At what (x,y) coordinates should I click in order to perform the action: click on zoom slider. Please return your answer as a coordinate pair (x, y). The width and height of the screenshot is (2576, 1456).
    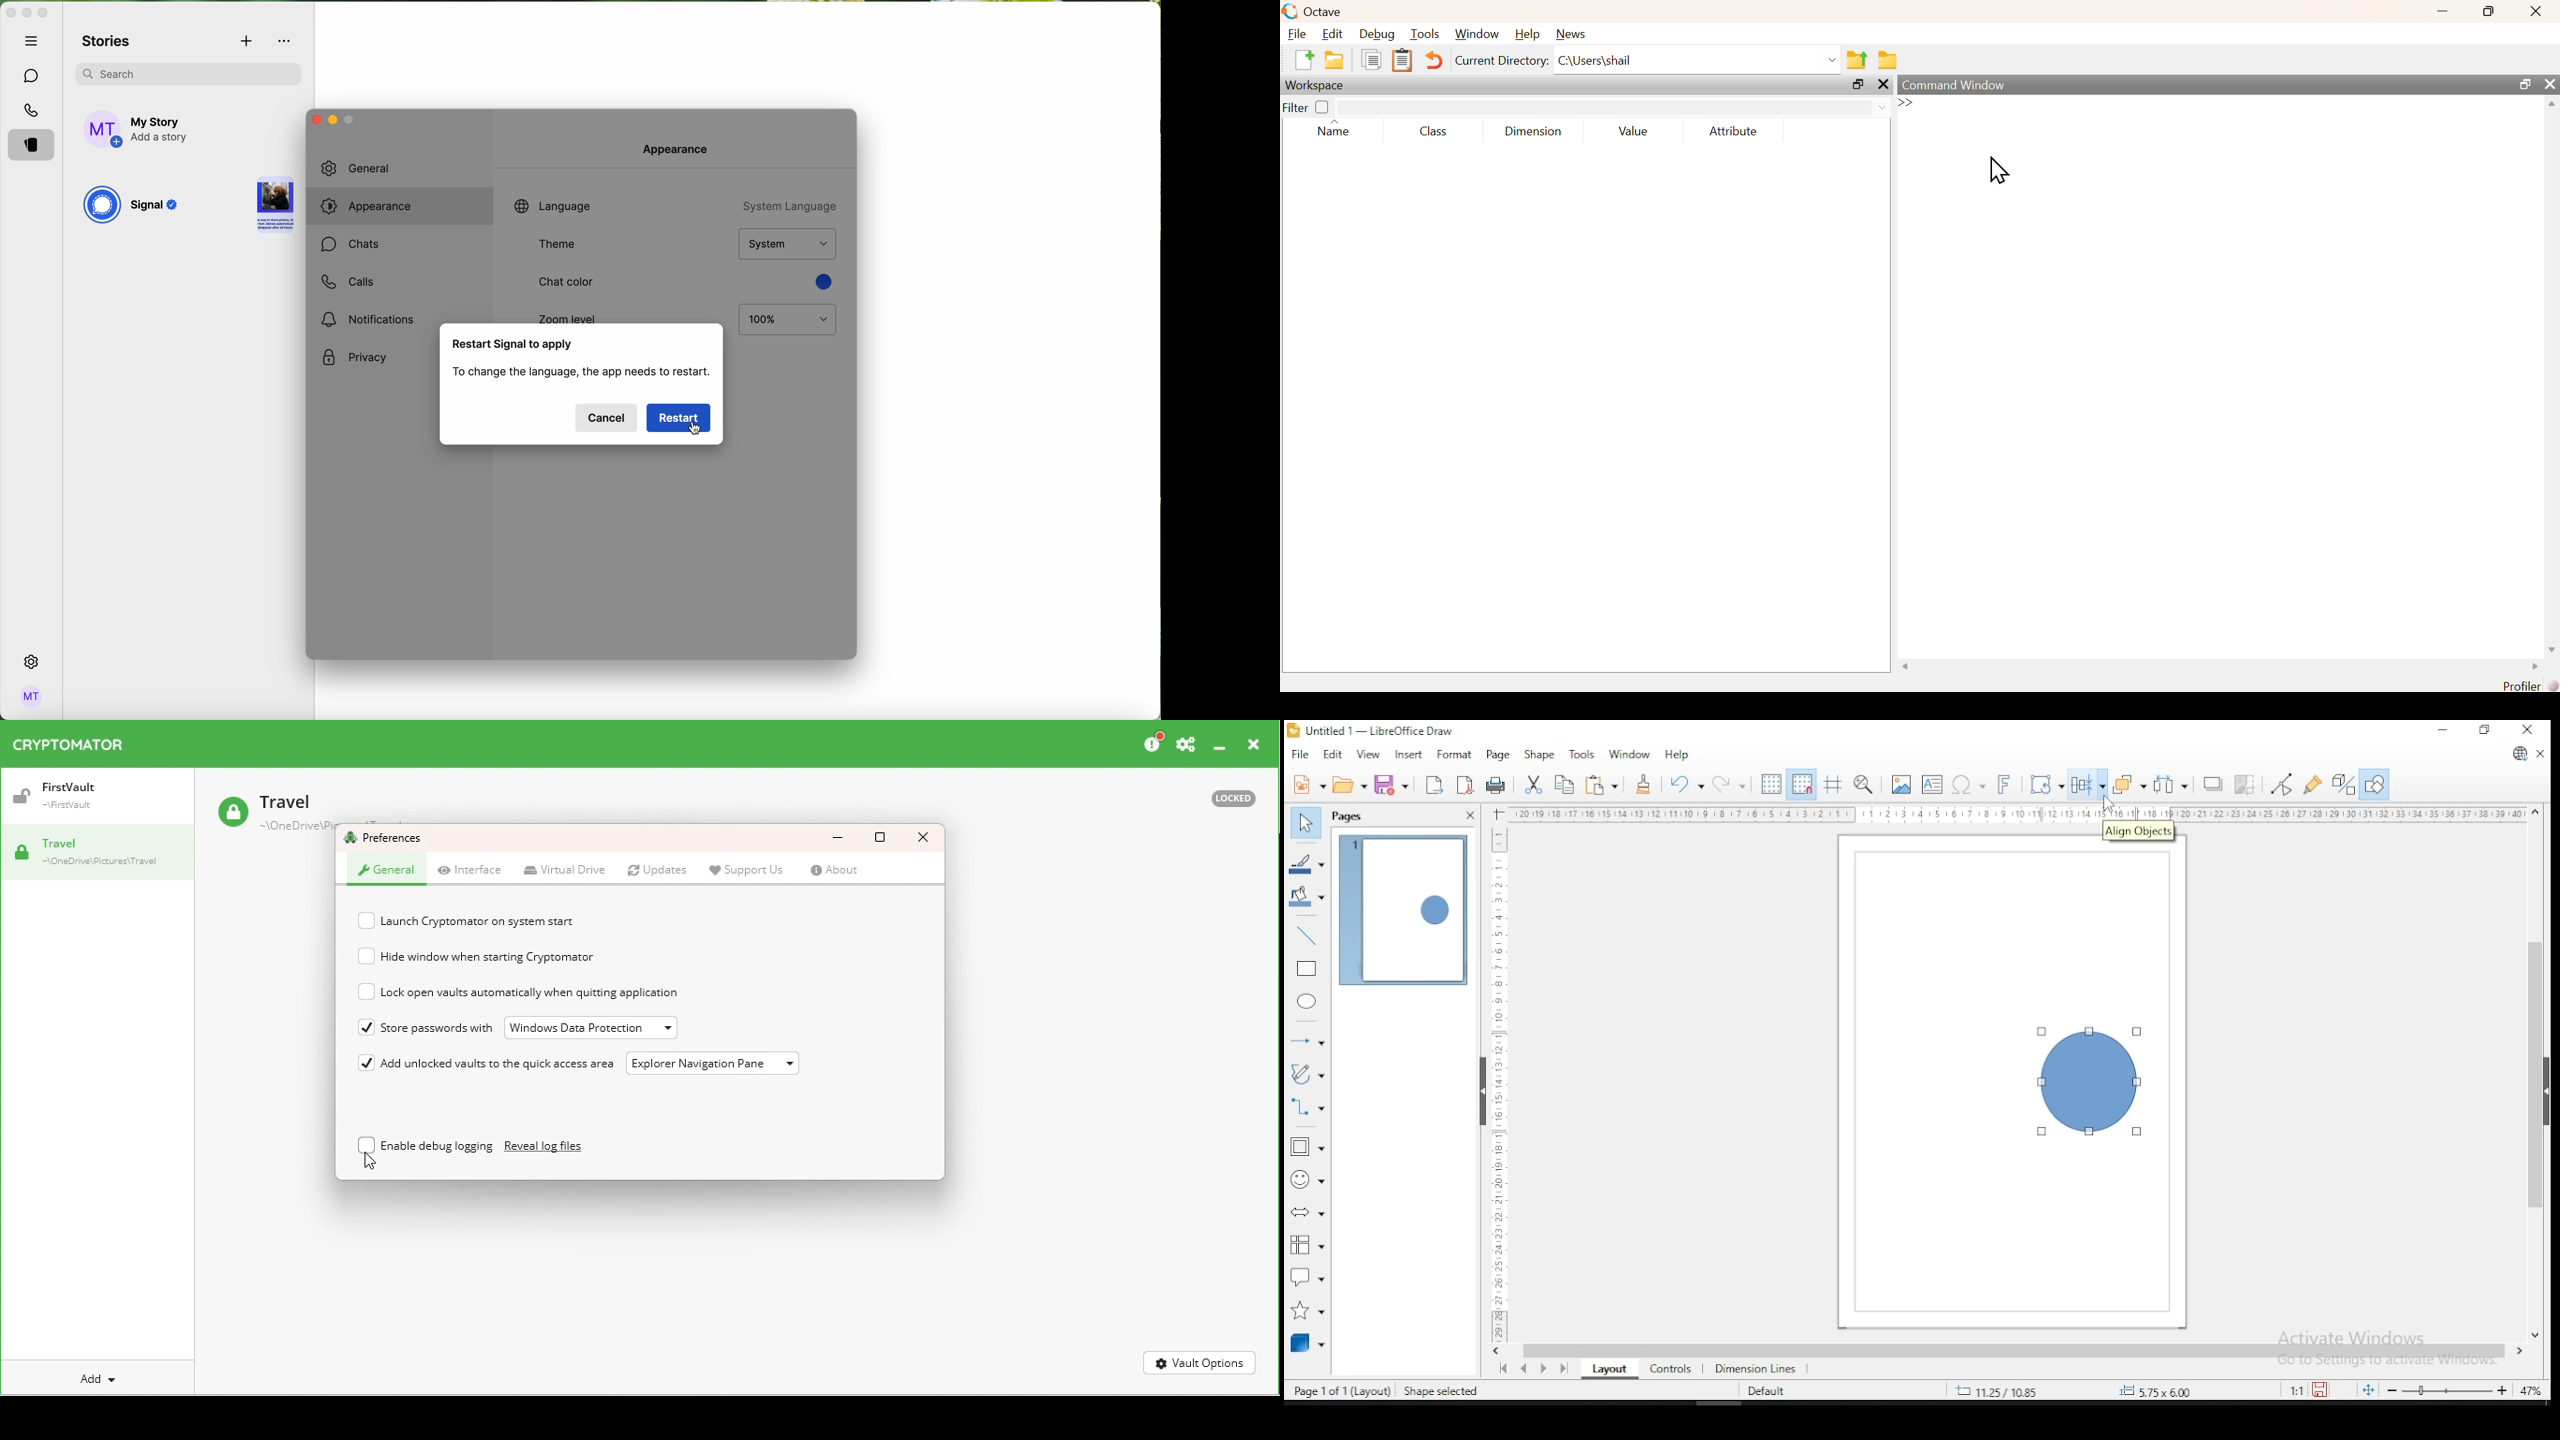
    Looking at the image, I should click on (2446, 1389).